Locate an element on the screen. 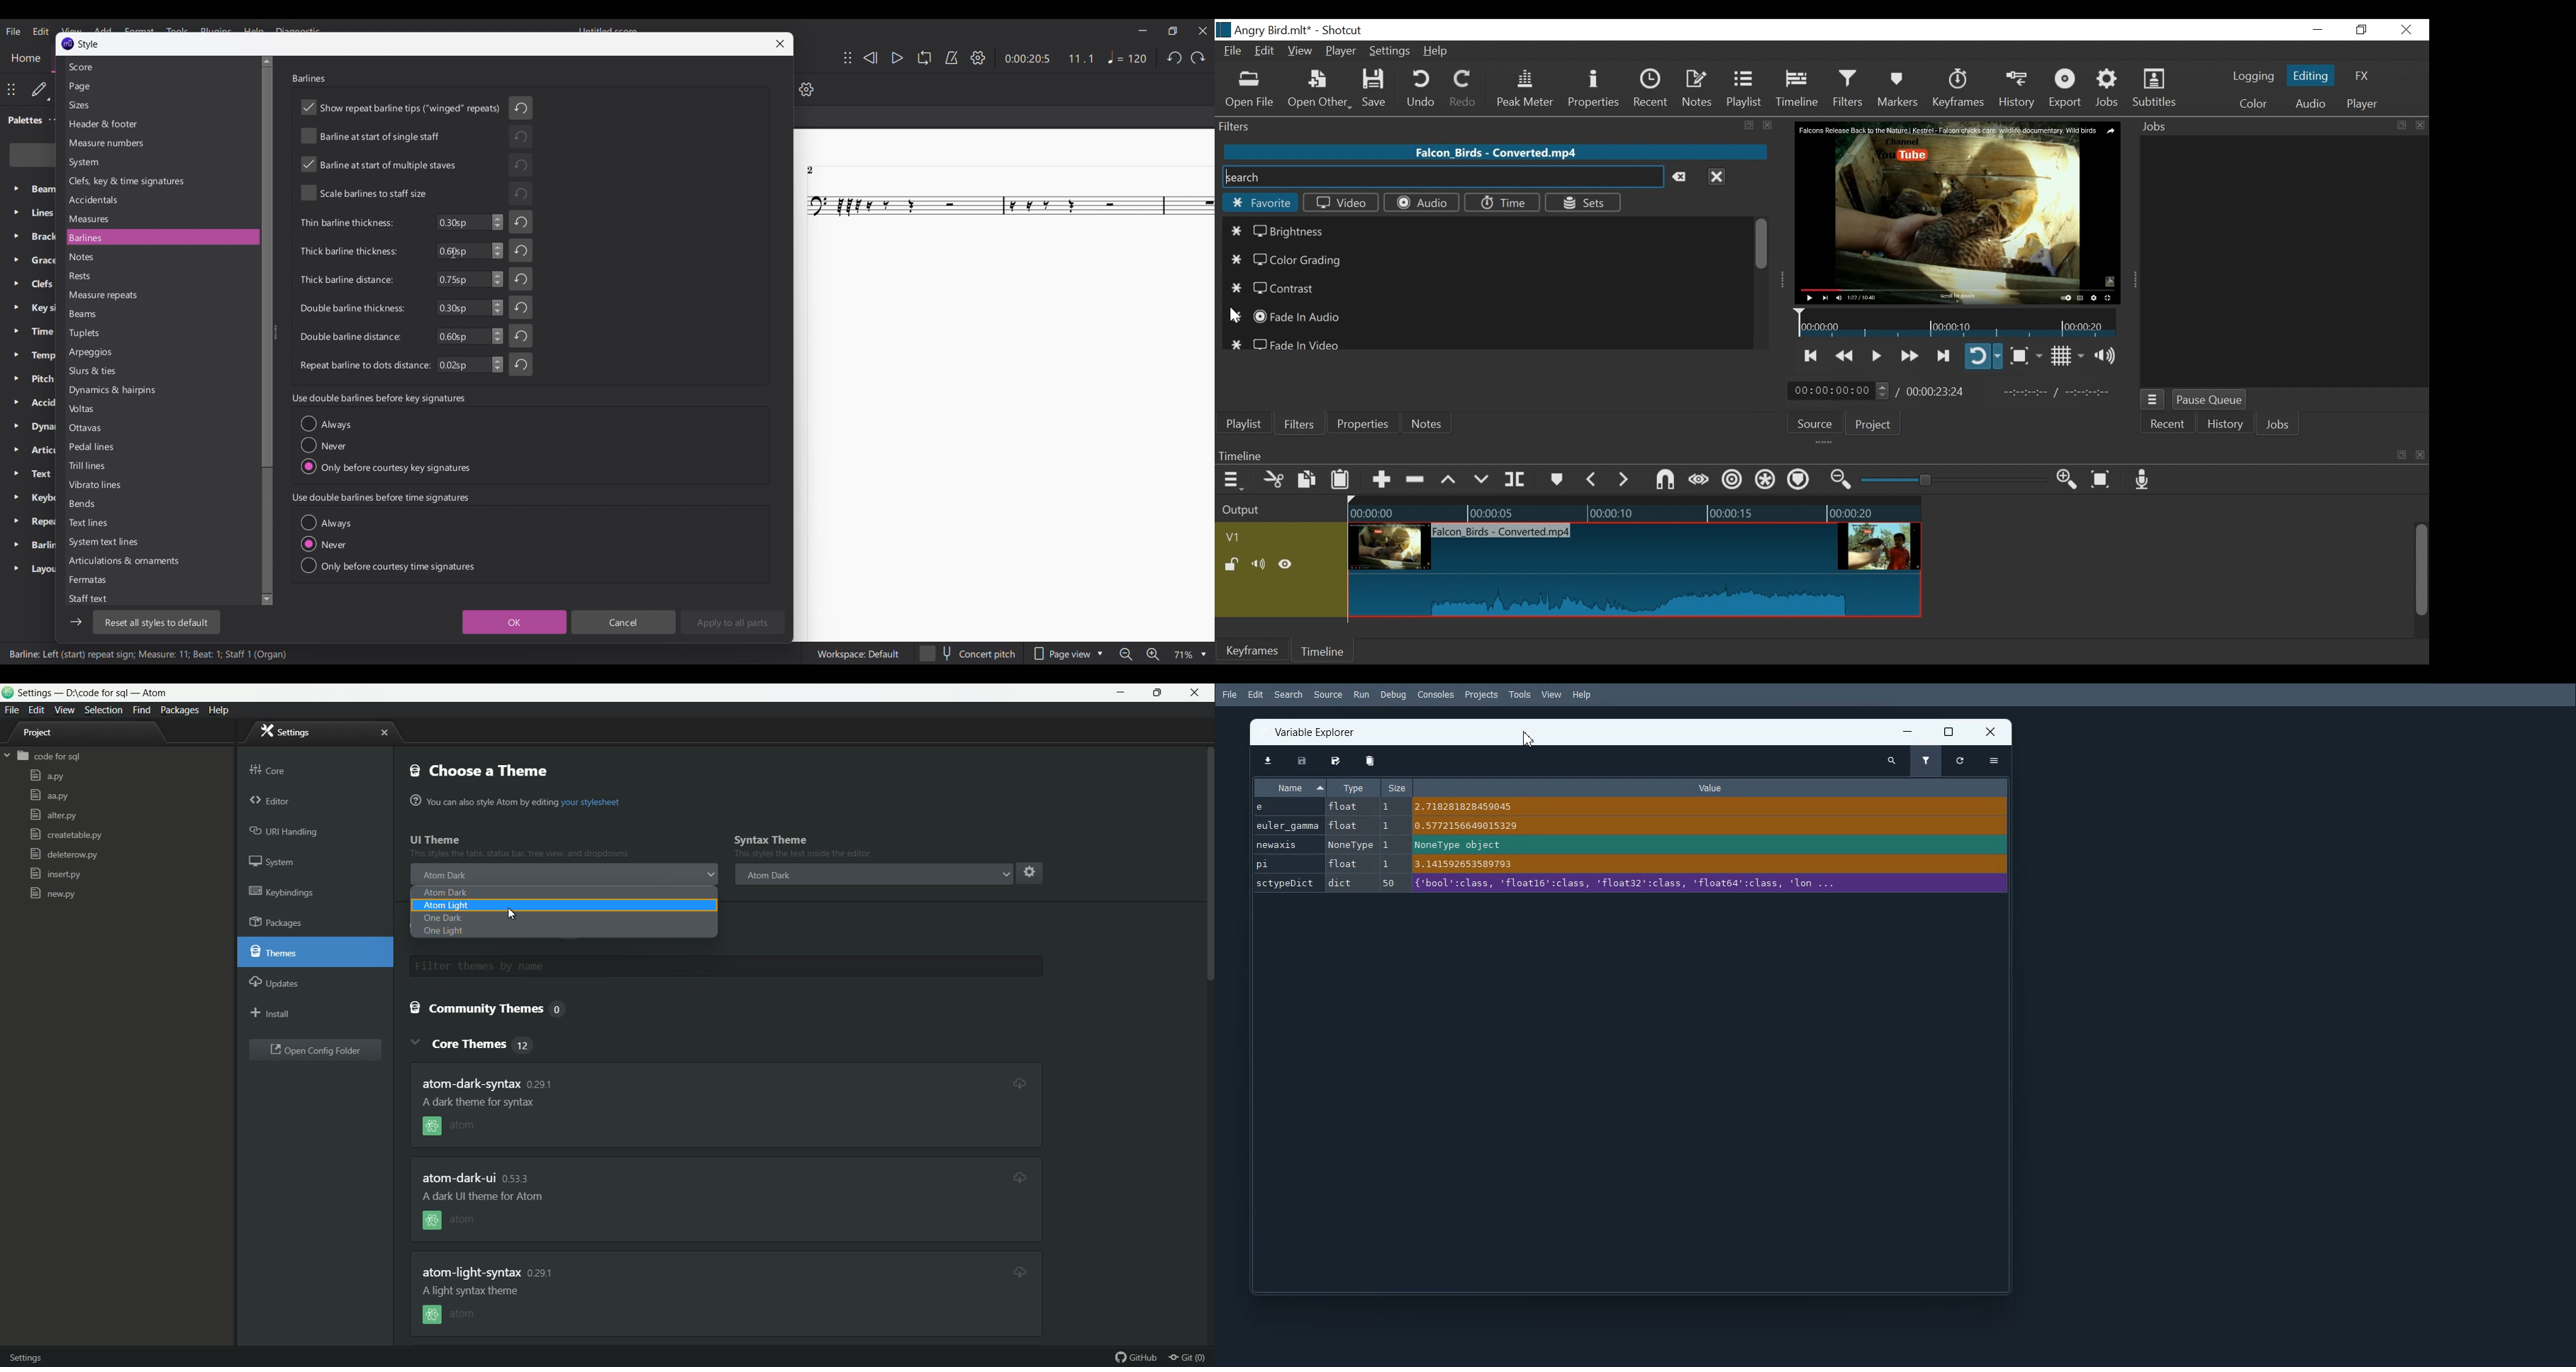 The width and height of the screenshot is (2576, 1372). Filters is located at coordinates (1298, 423).